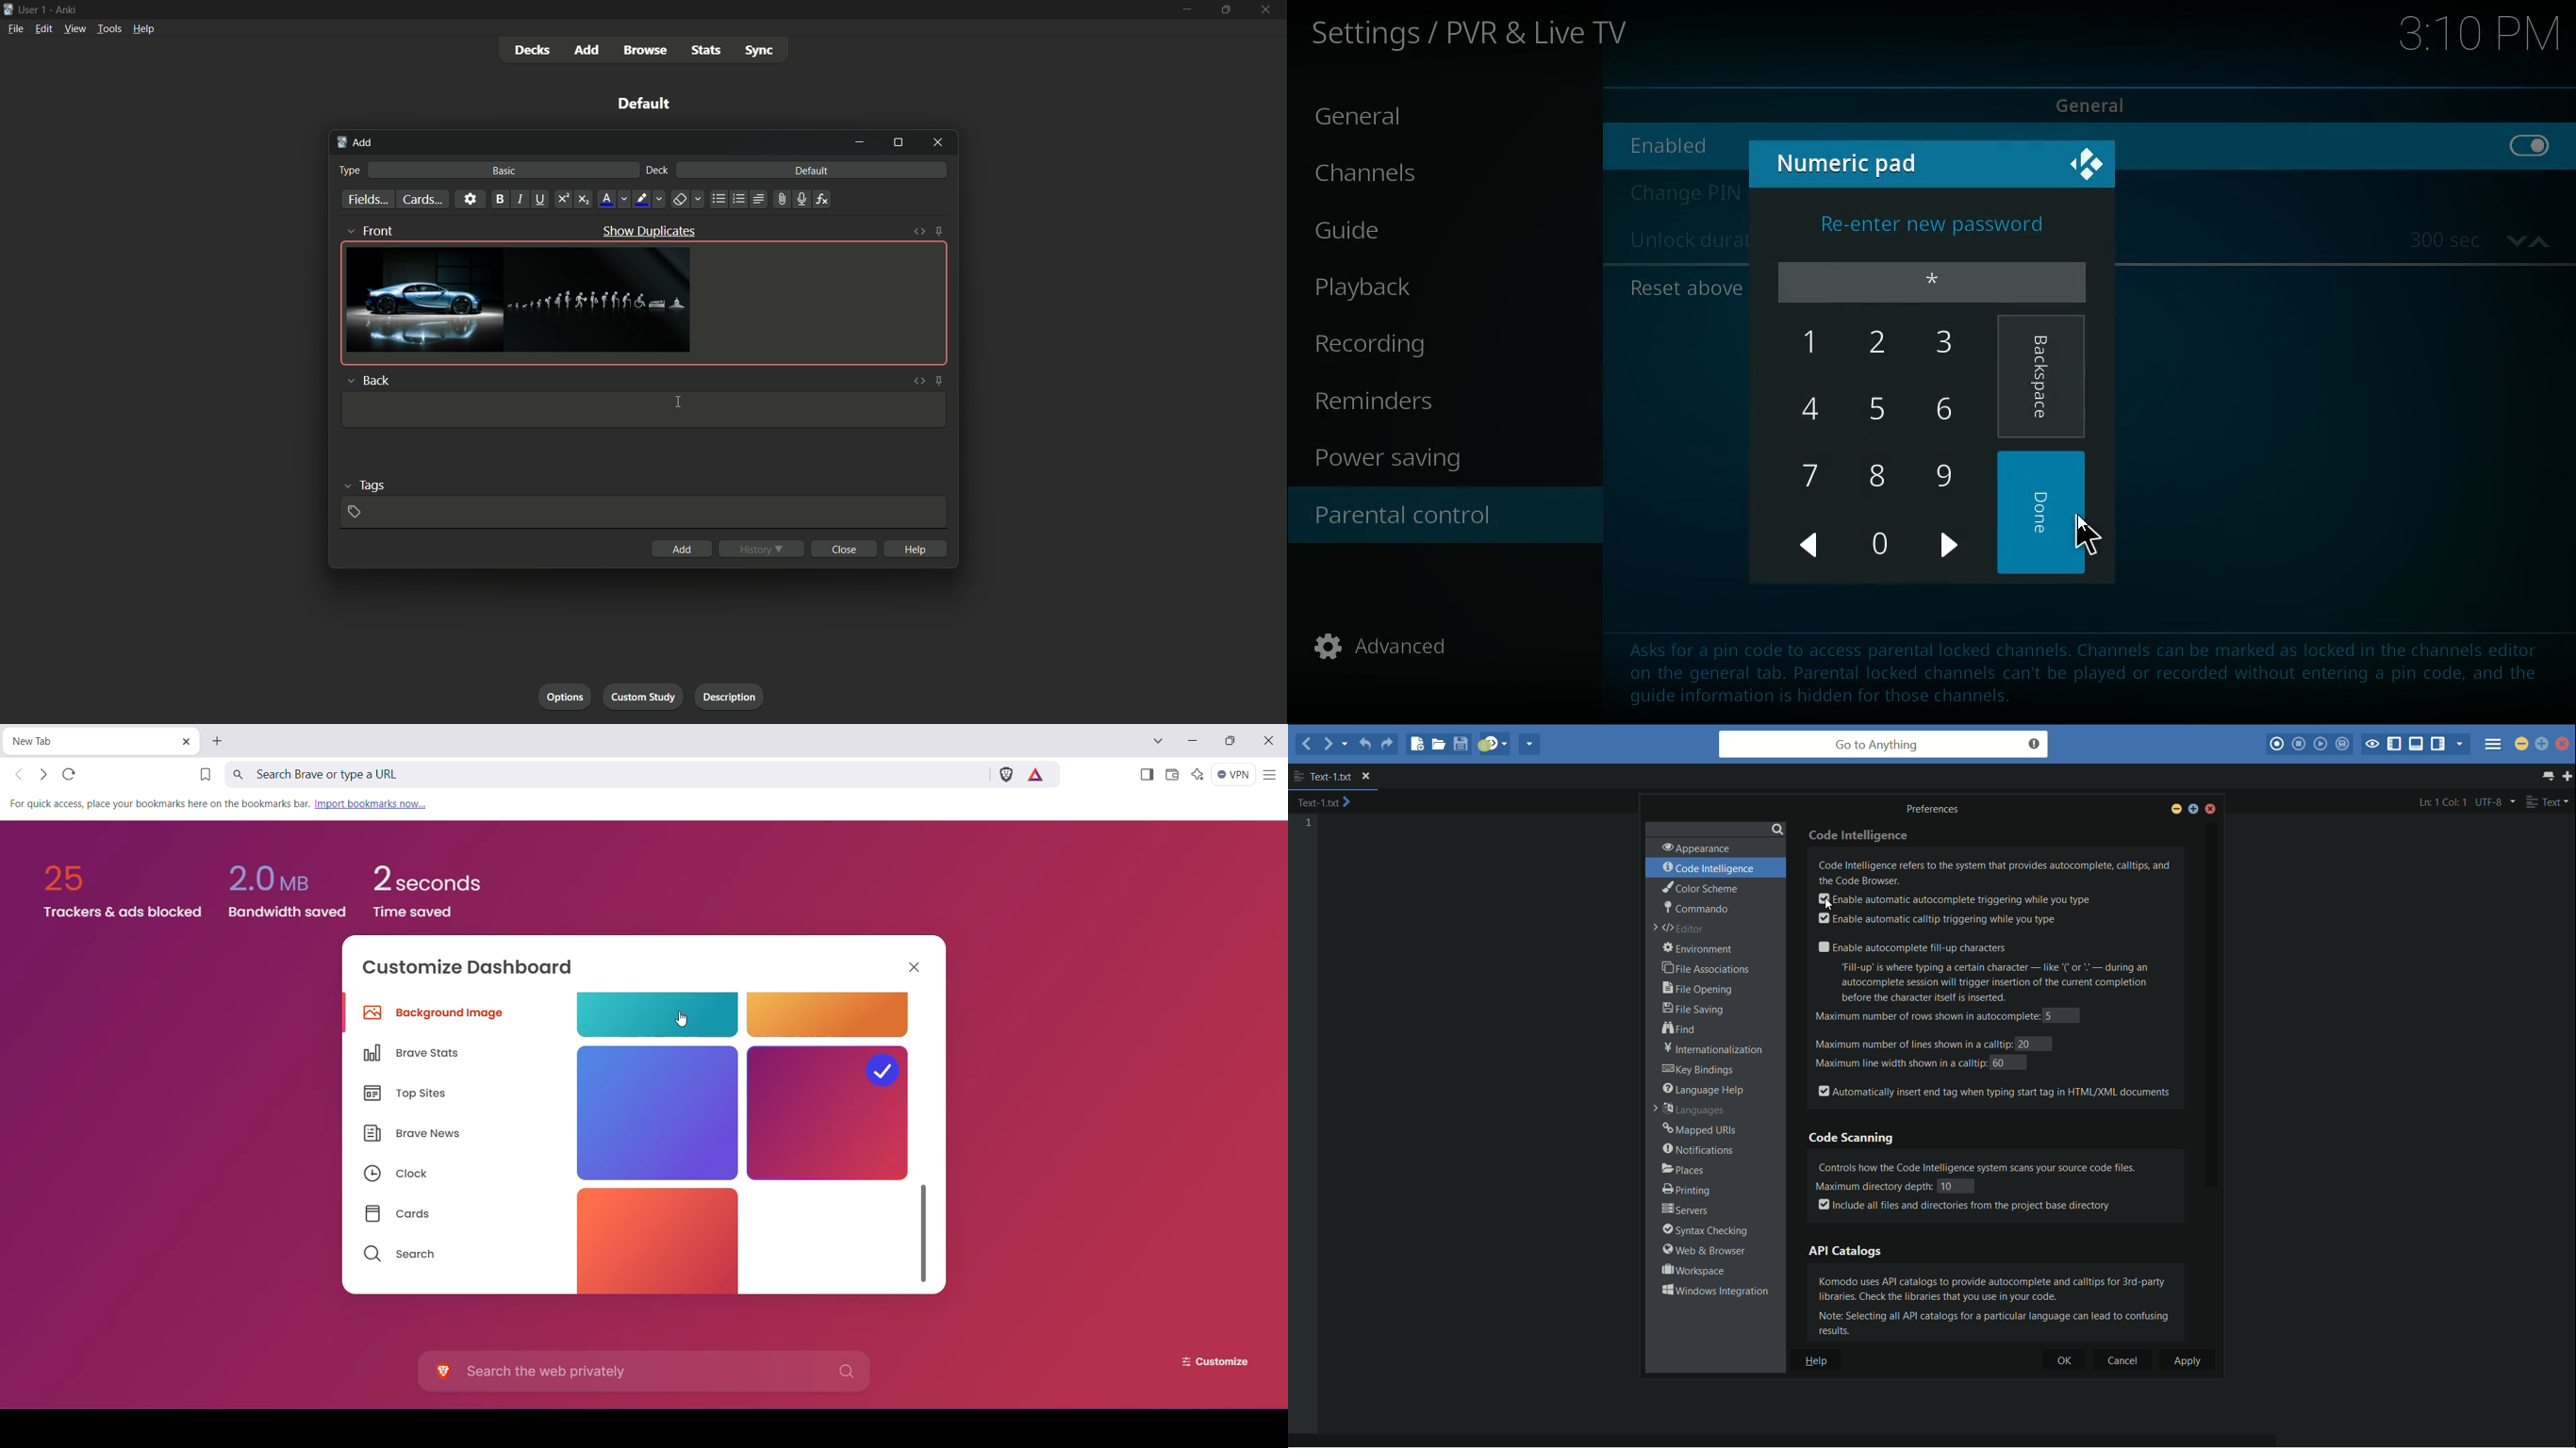 This screenshot has width=2576, height=1456. Describe the element at coordinates (844, 548) in the screenshot. I see `close` at that location.